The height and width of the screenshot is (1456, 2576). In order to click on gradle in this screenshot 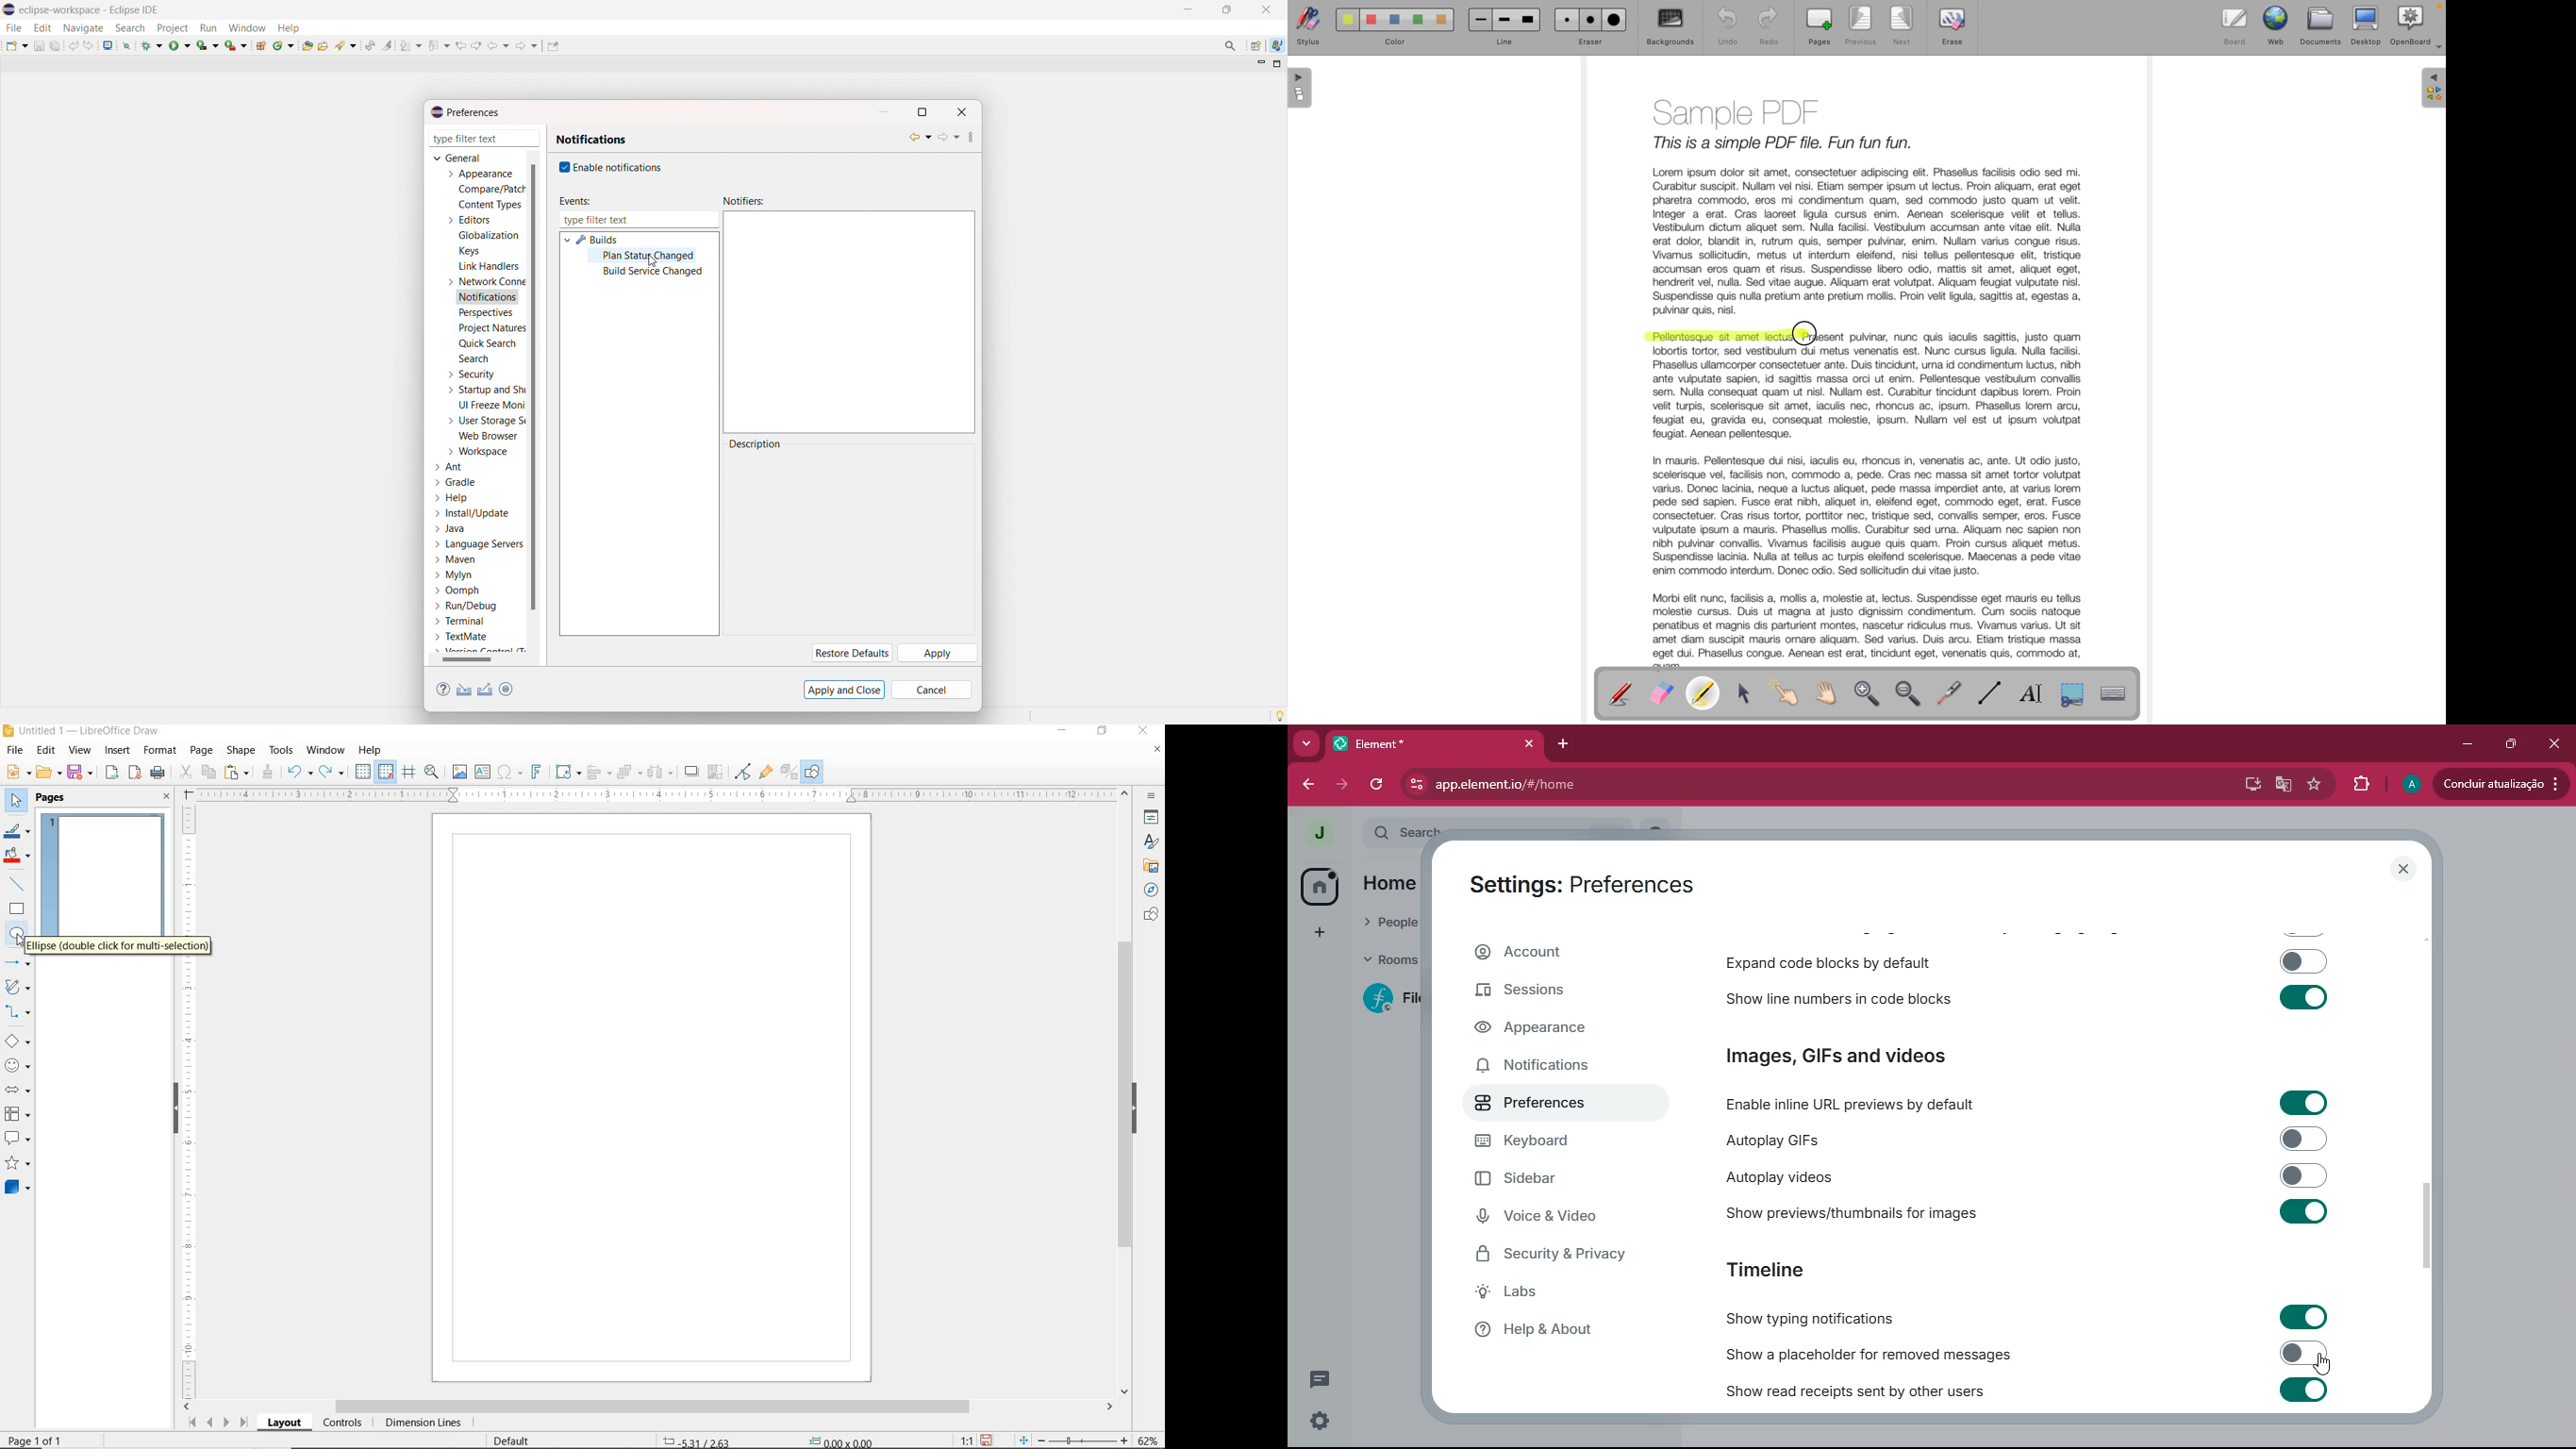, I will do `click(457, 482)`.